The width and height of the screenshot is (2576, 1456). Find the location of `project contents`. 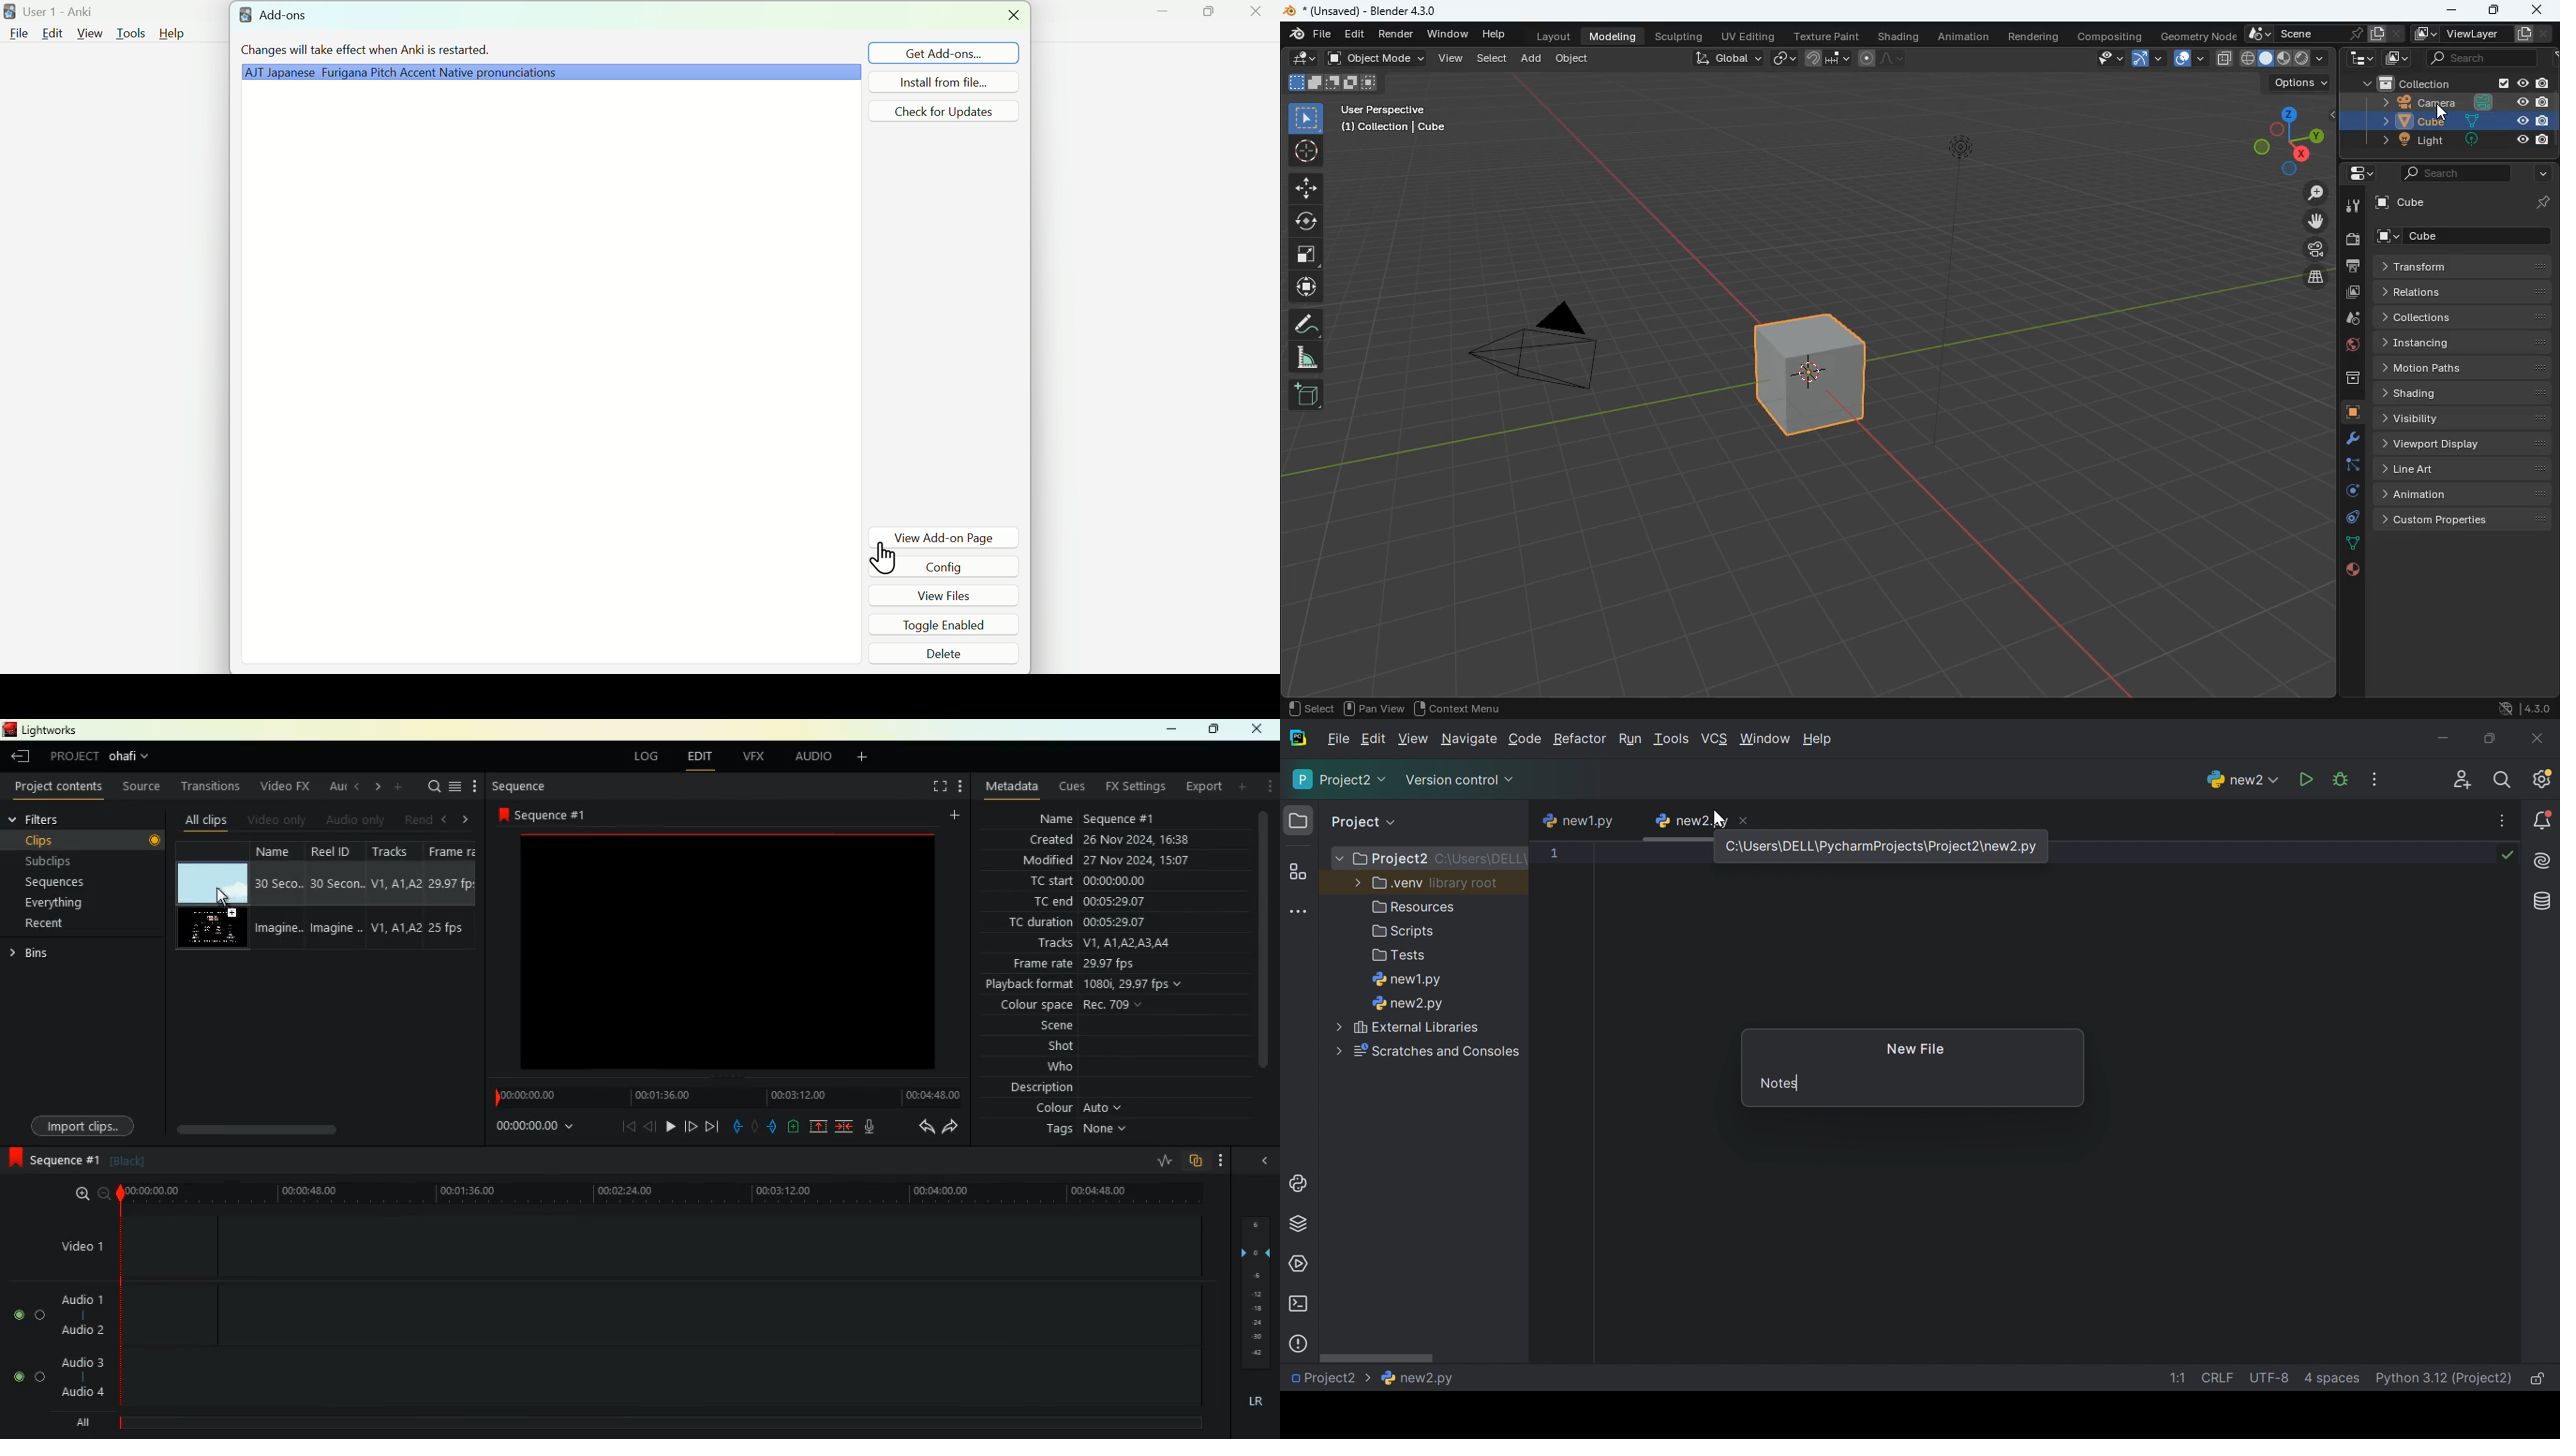

project contents is located at coordinates (61, 787).